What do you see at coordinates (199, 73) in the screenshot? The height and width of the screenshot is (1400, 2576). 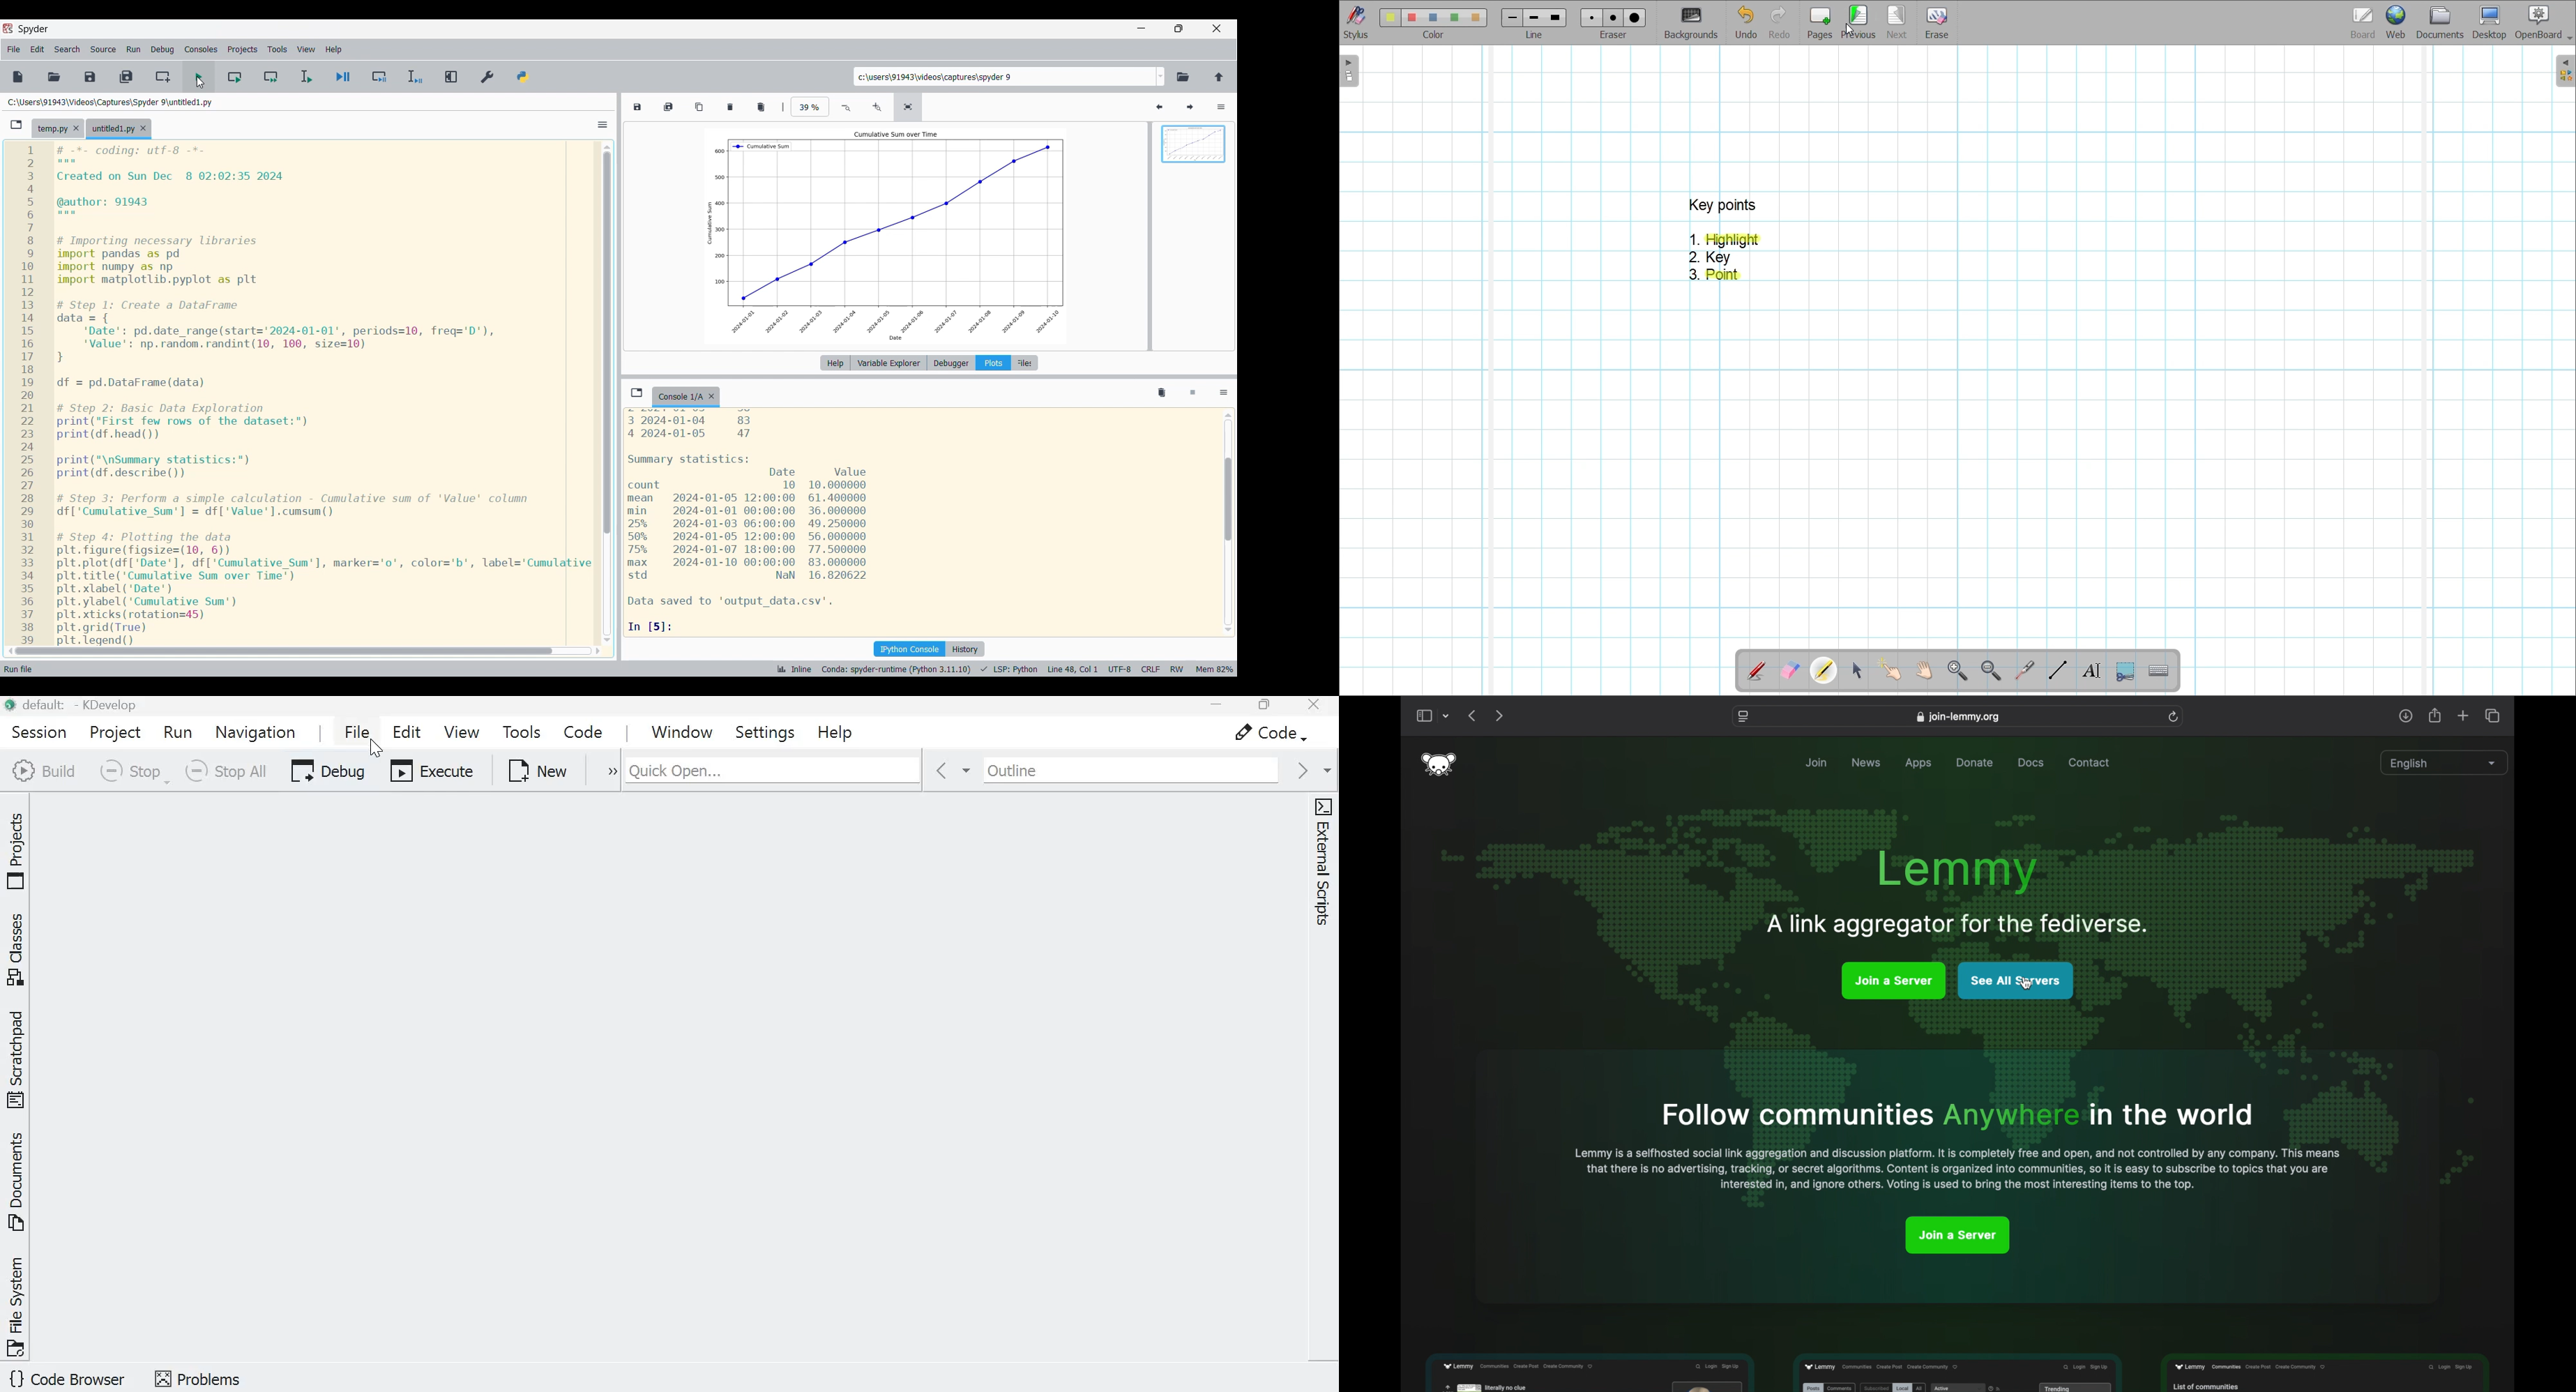 I see `Highlighted by cursor` at bounding box center [199, 73].